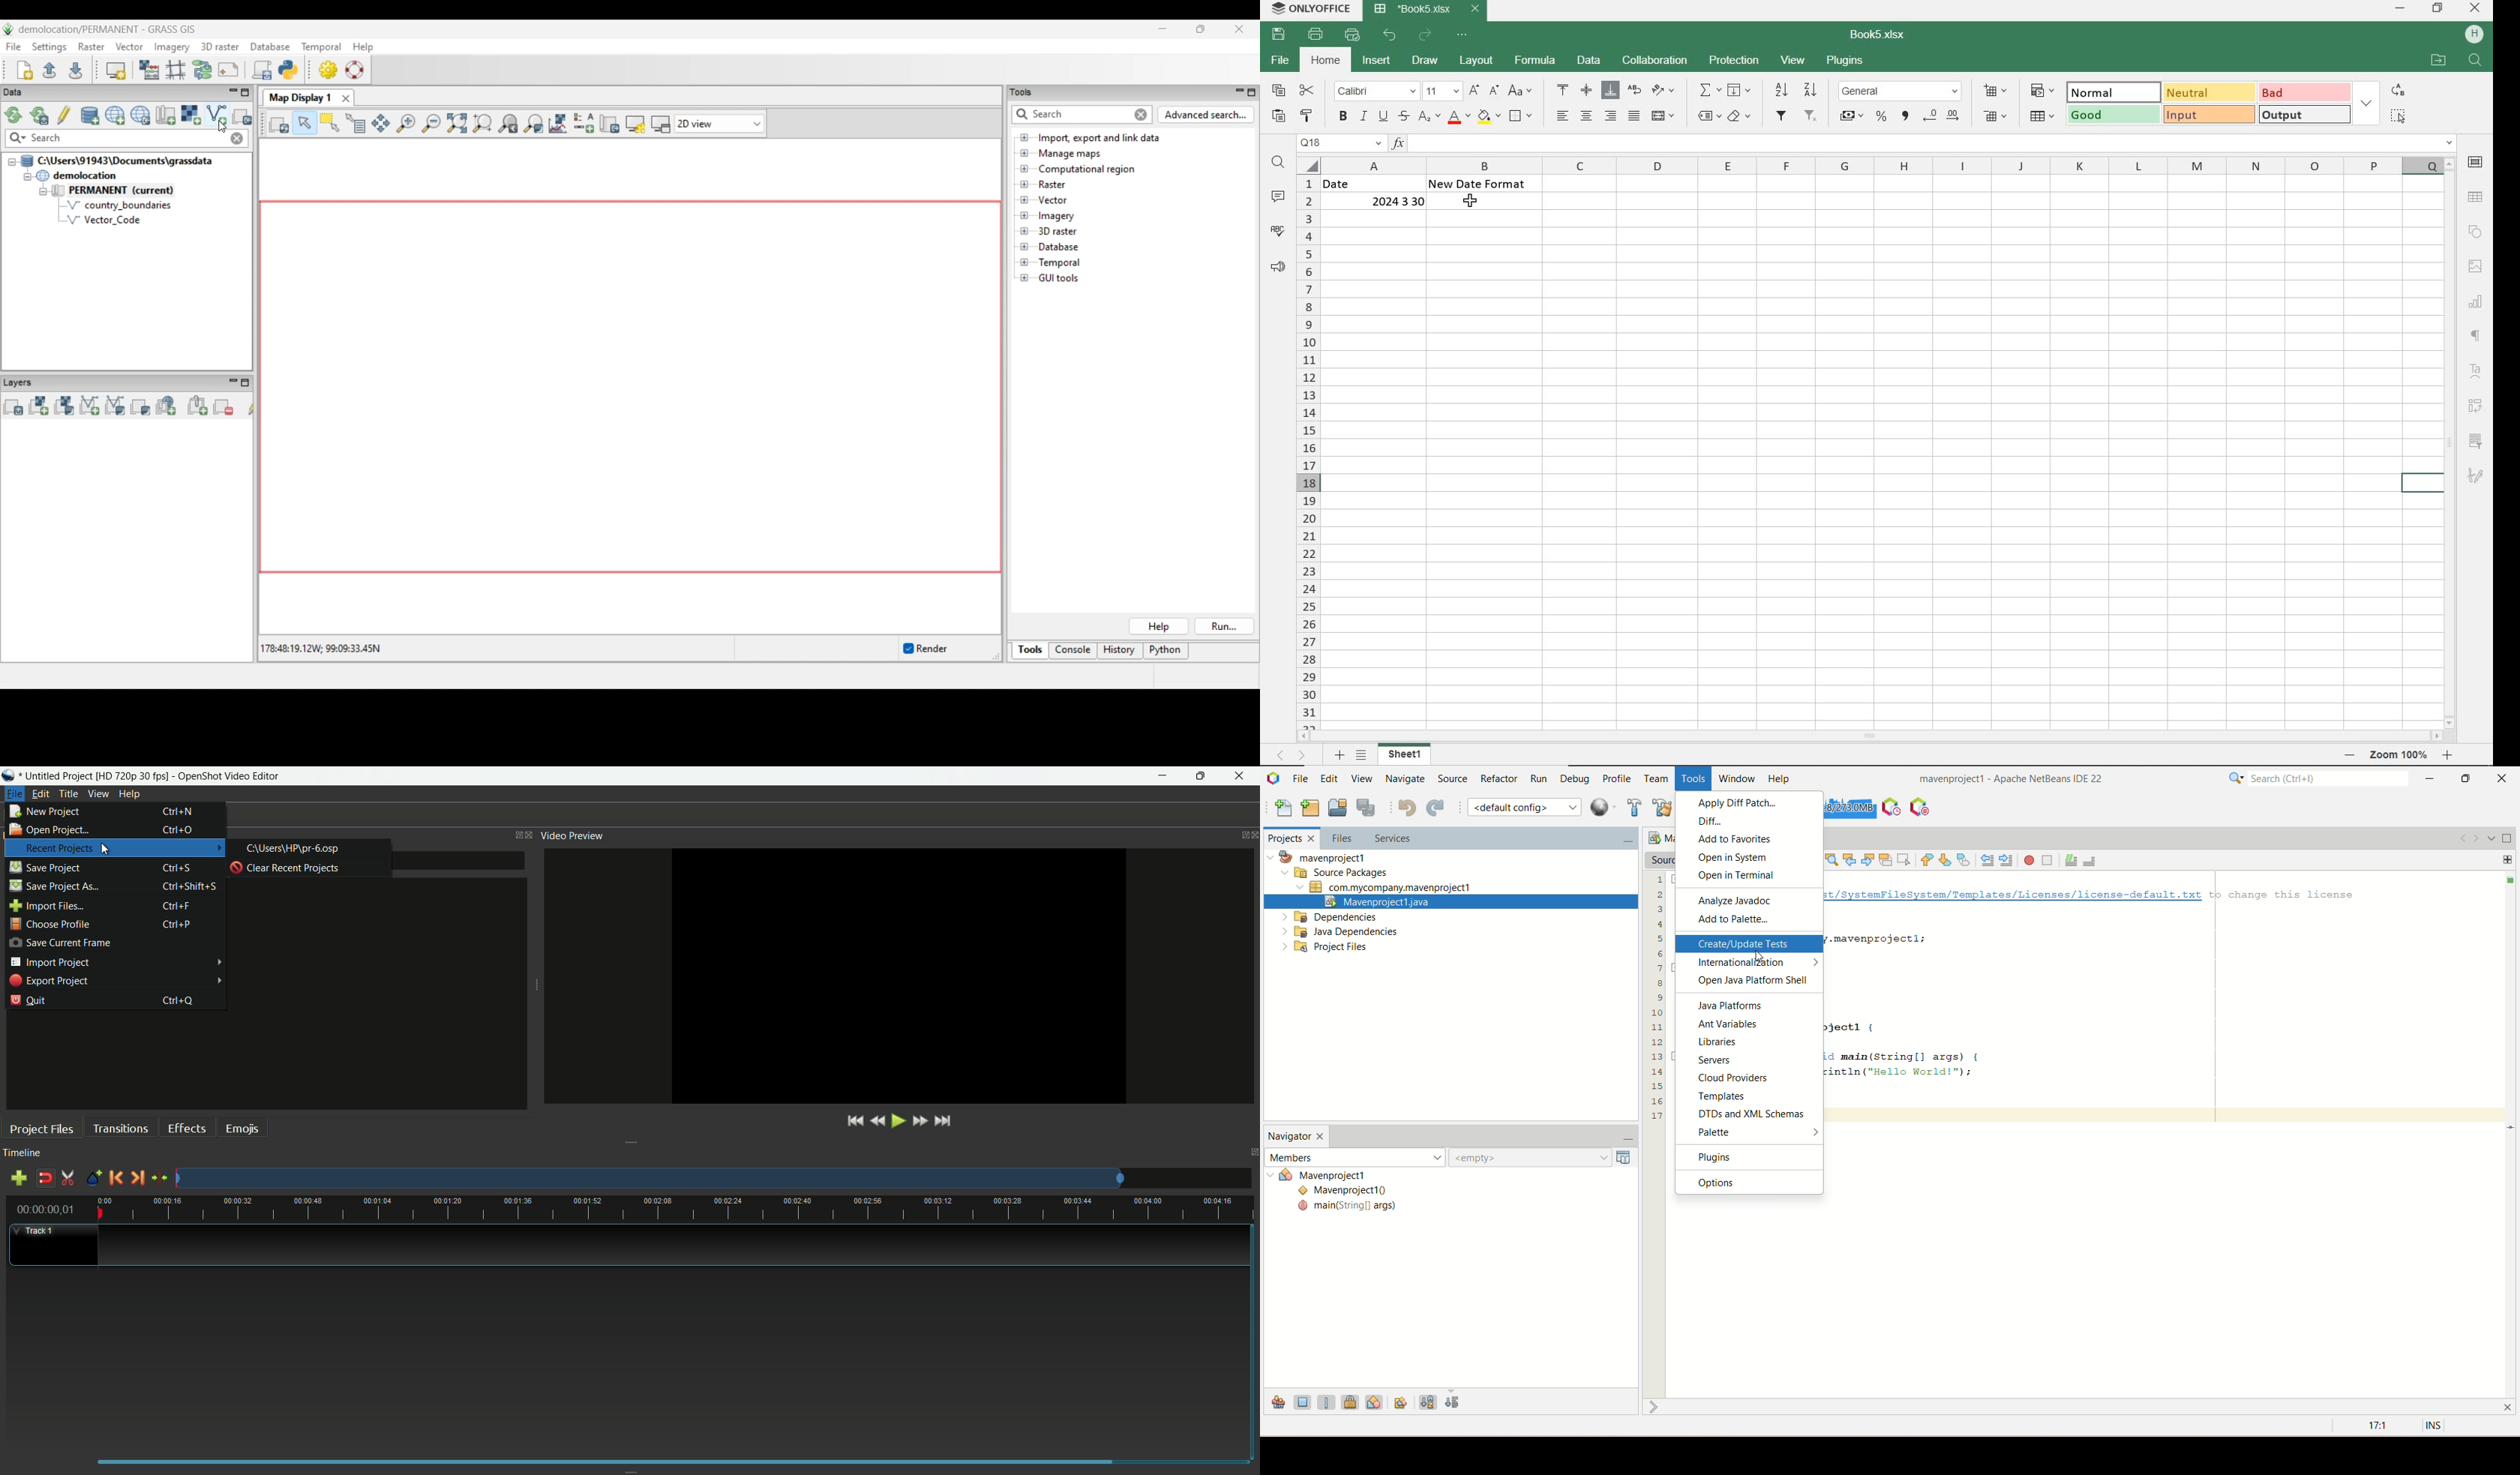 This screenshot has width=2520, height=1484. I want to click on current time, so click(45, 1209).